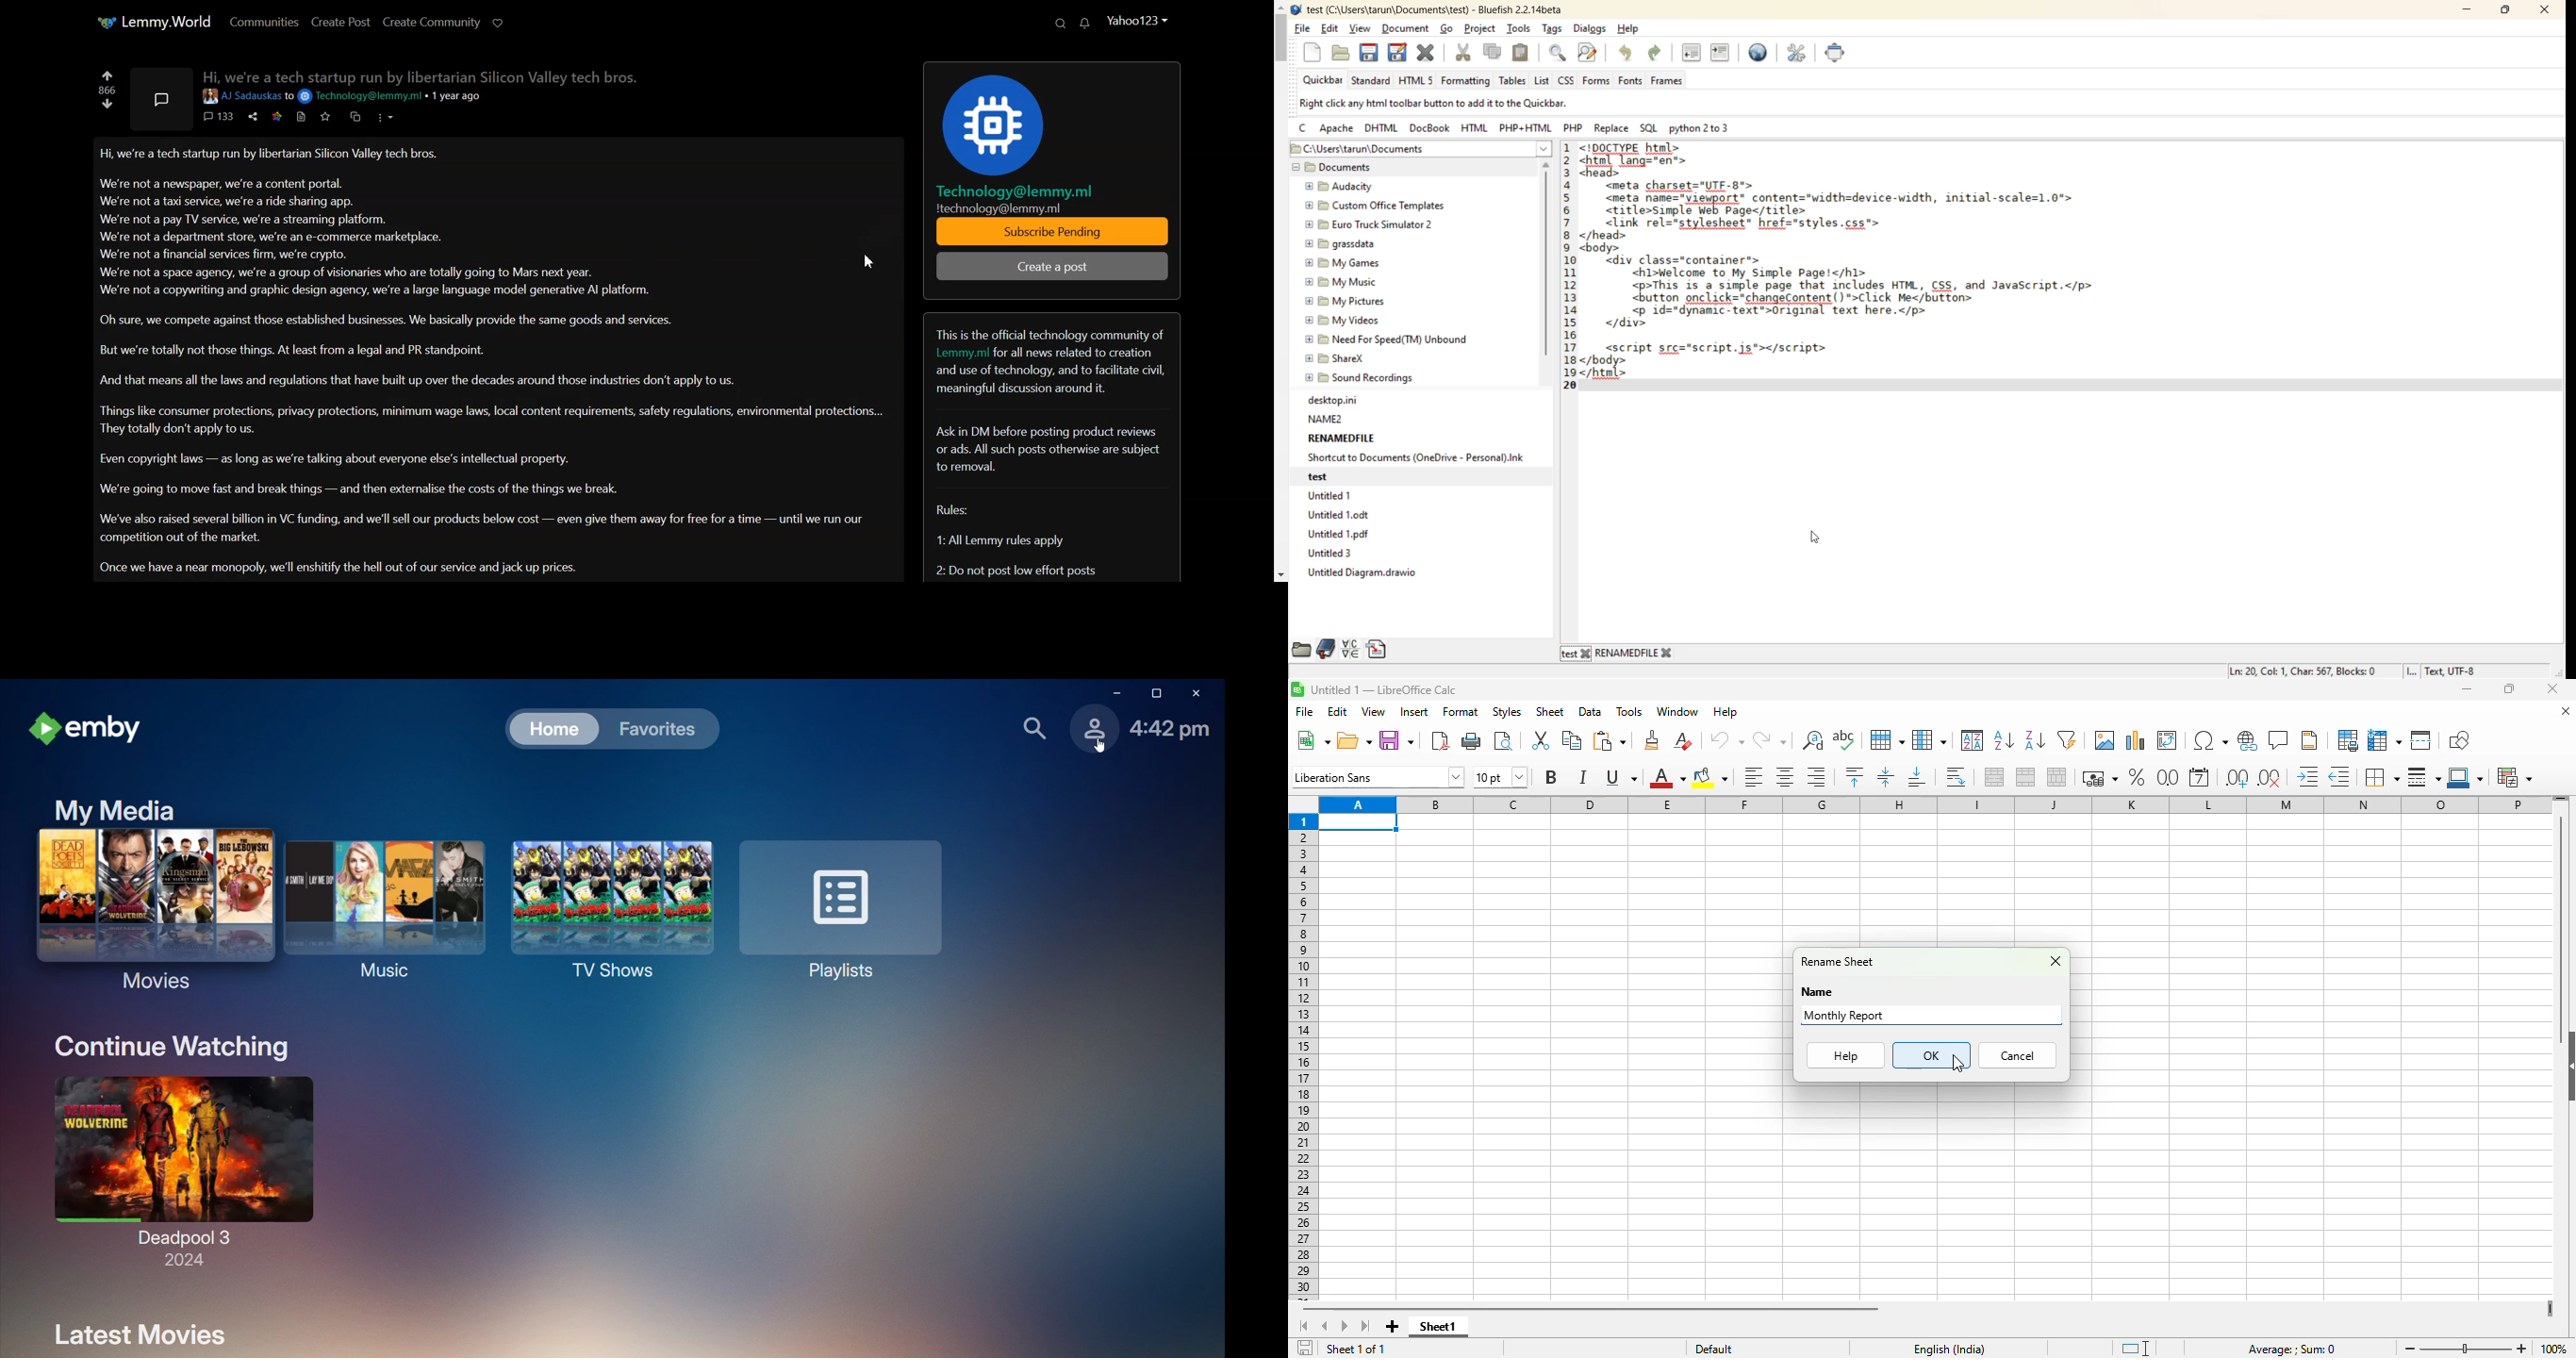 The width and height of the screenshot is (2576, 1372). Describe the element at coordinates (1450, 29) in the screenshot. I see `go` at that location.